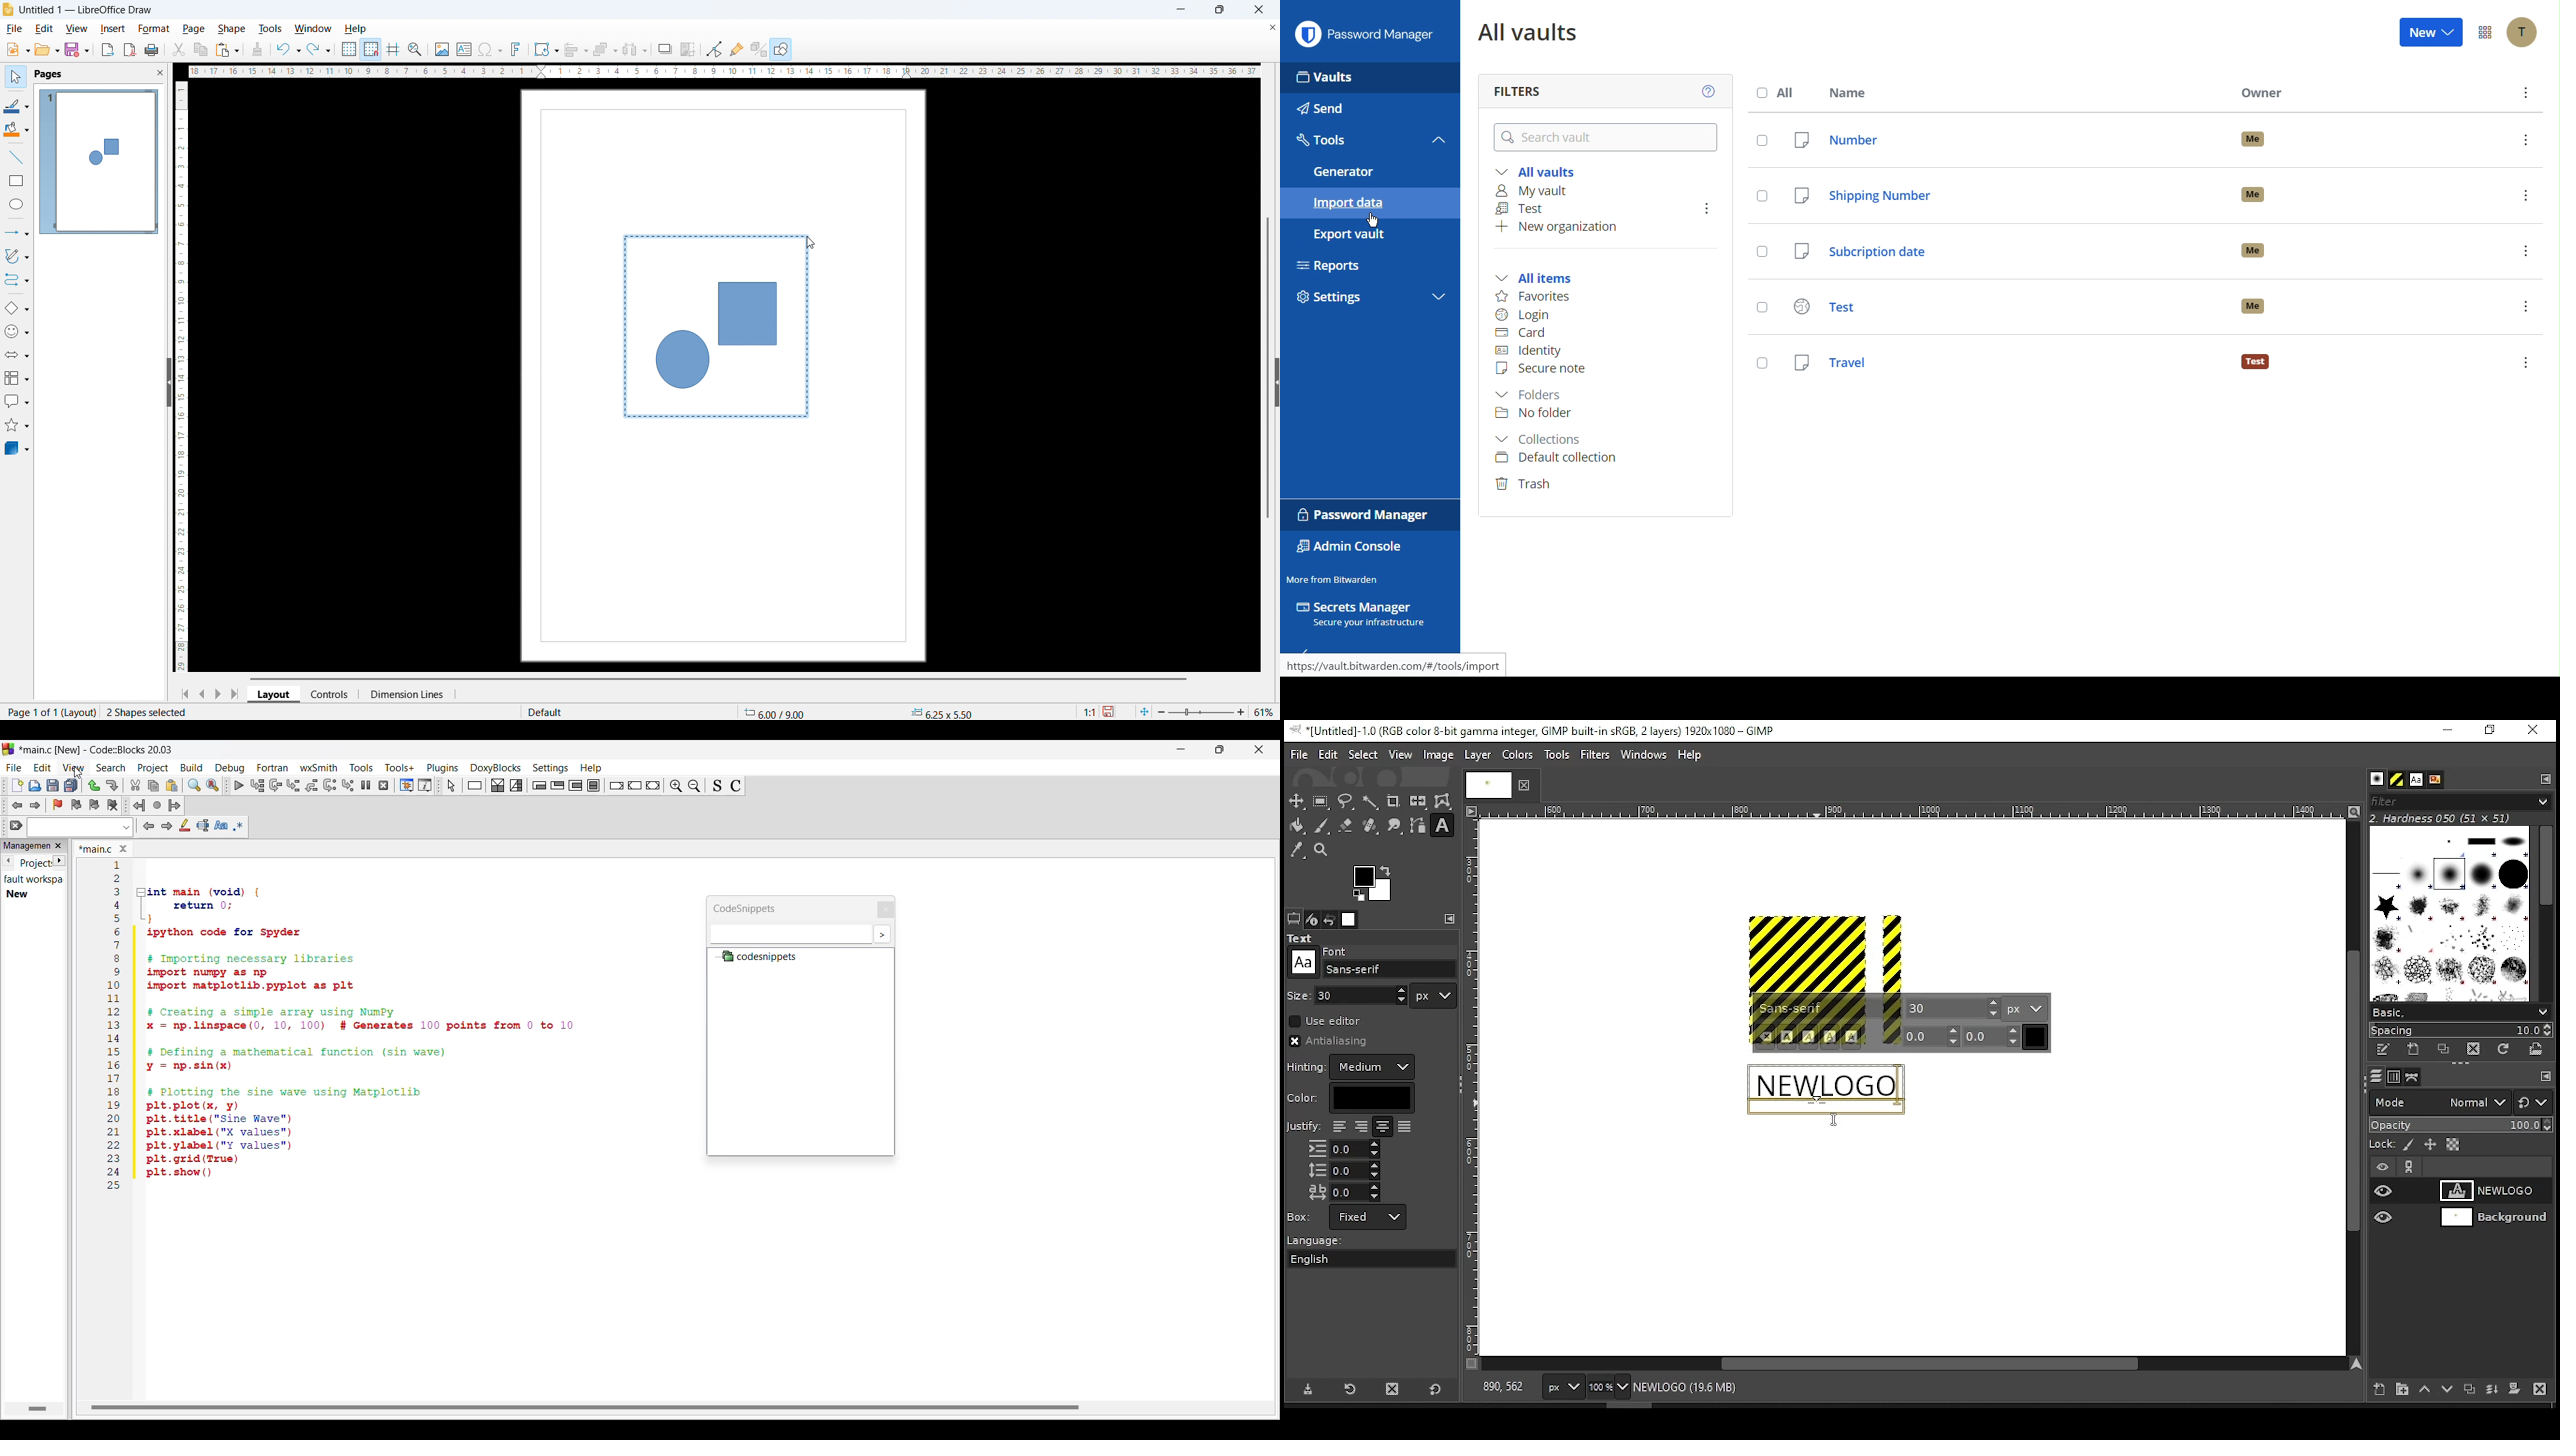 The image size is (2576, 1456). What do you see at coordinates (8, 10) in the screenshot?
I see `logo` at bounding box center [8, 10].